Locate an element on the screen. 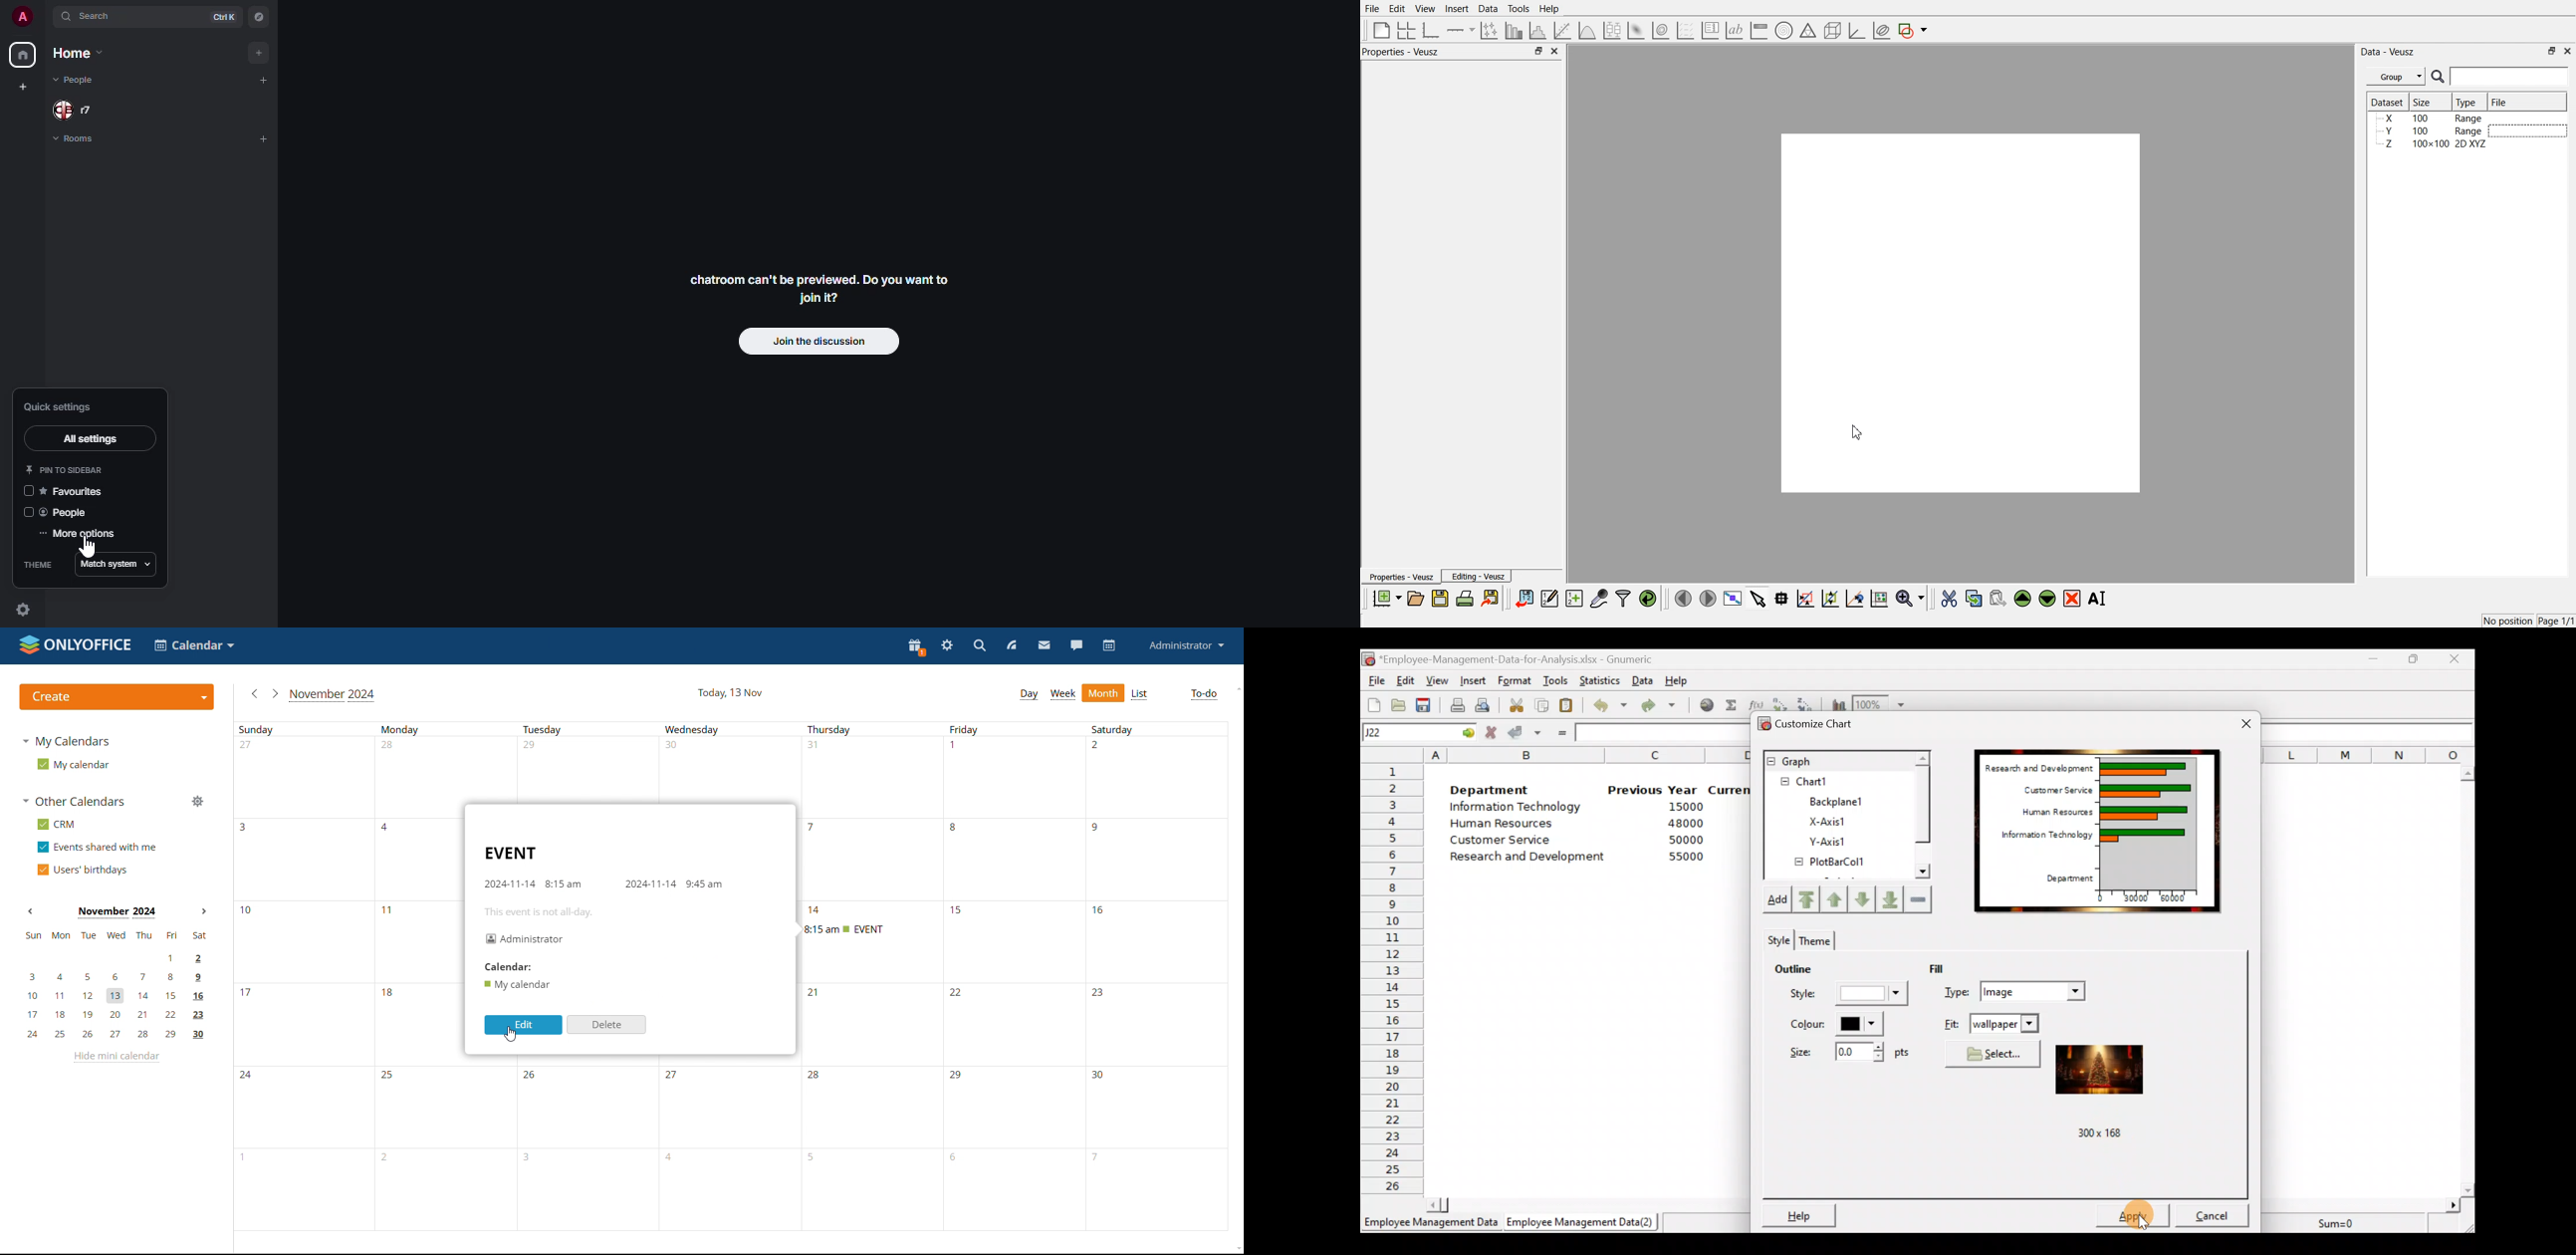 This screenshot has height=1260, width=2576. list view is located at coordinates (1141, 693).